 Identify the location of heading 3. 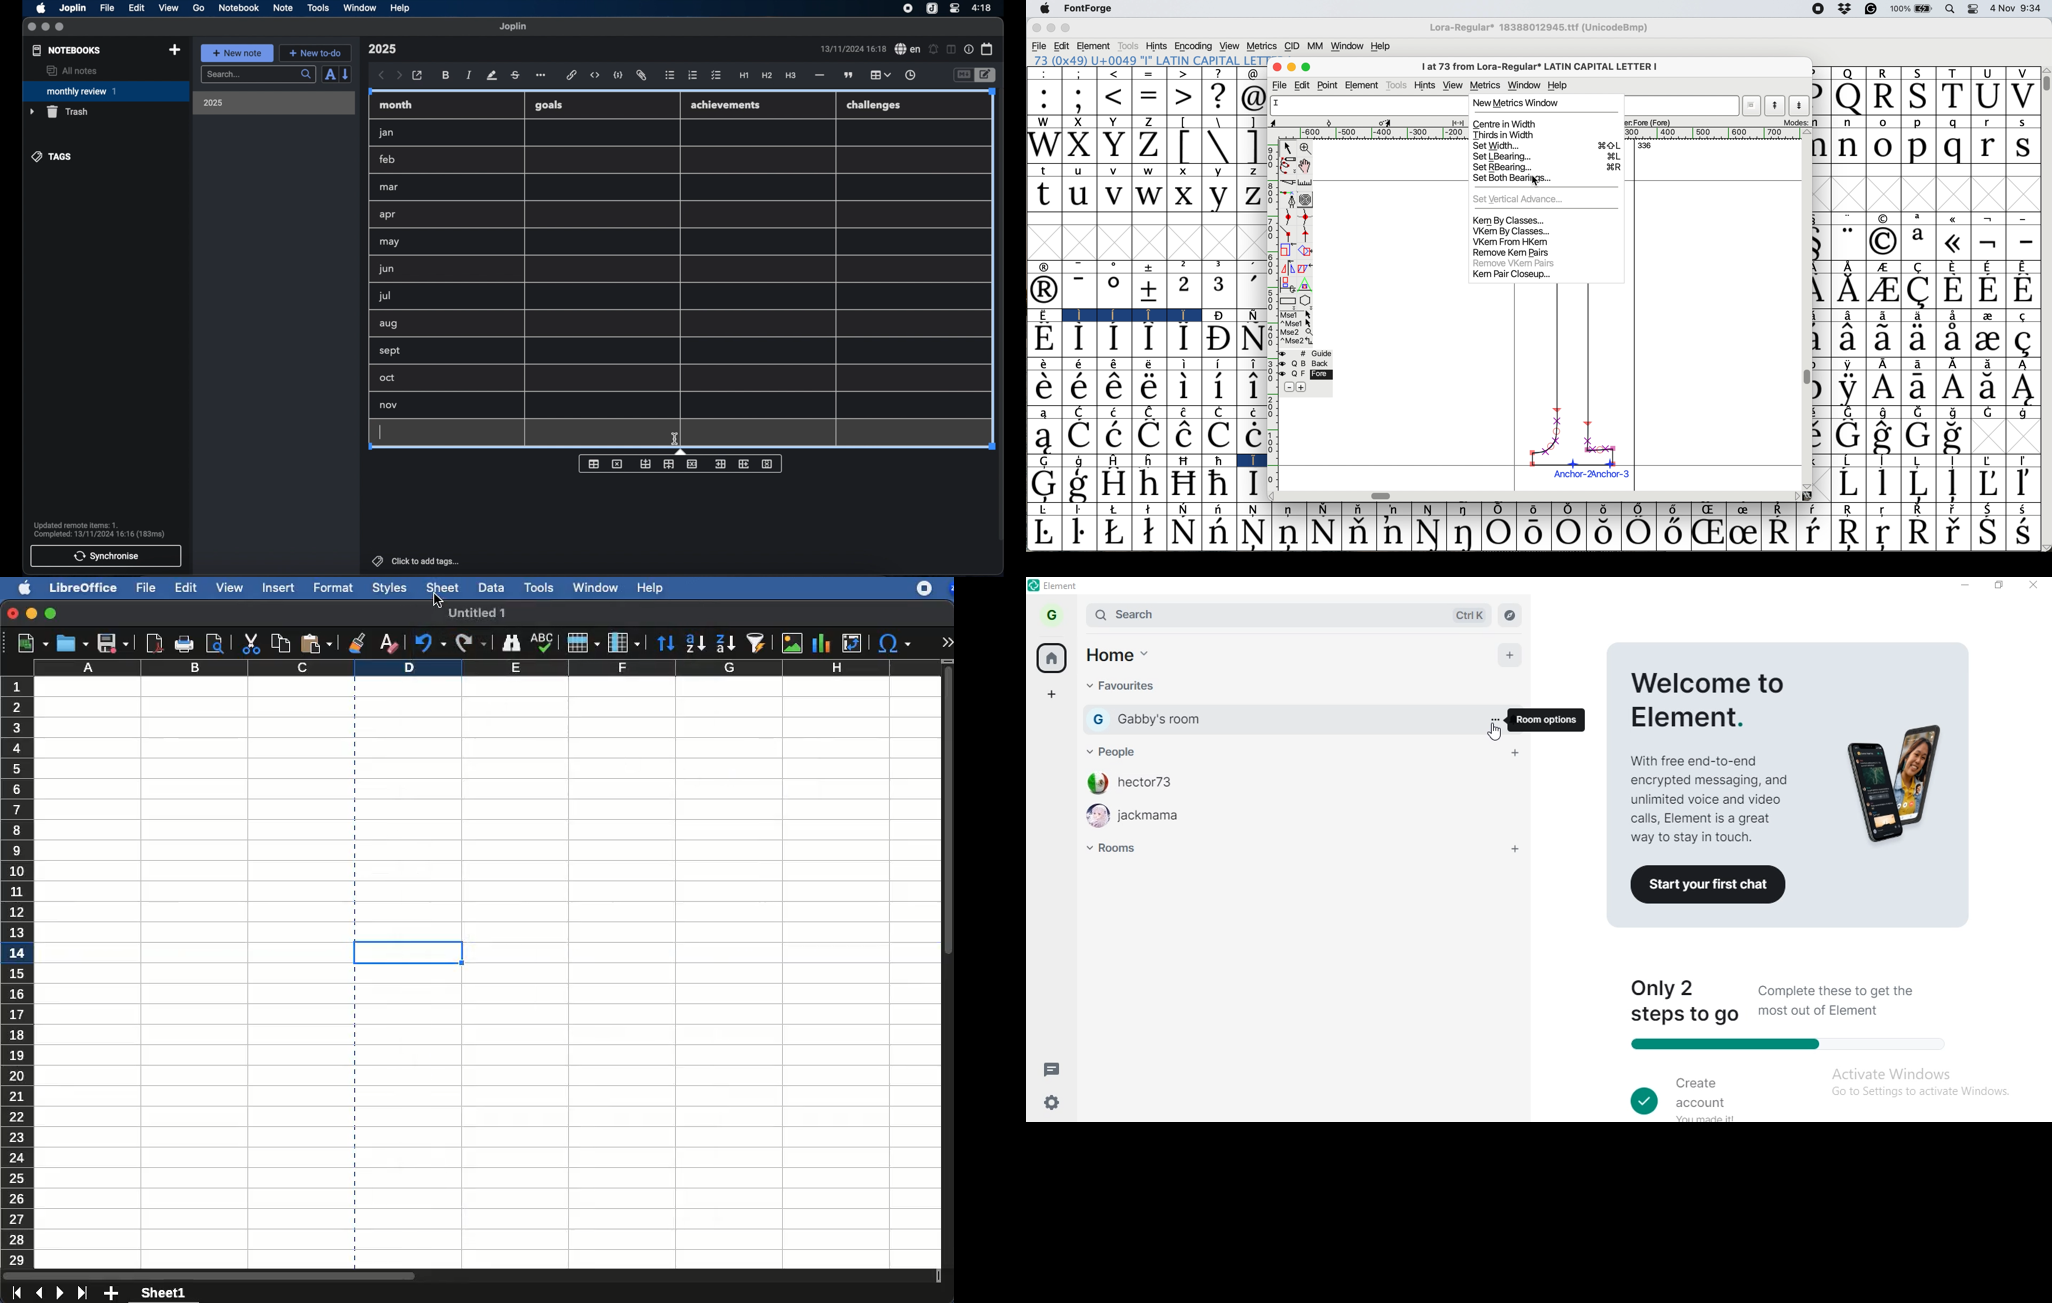
(790, 76).